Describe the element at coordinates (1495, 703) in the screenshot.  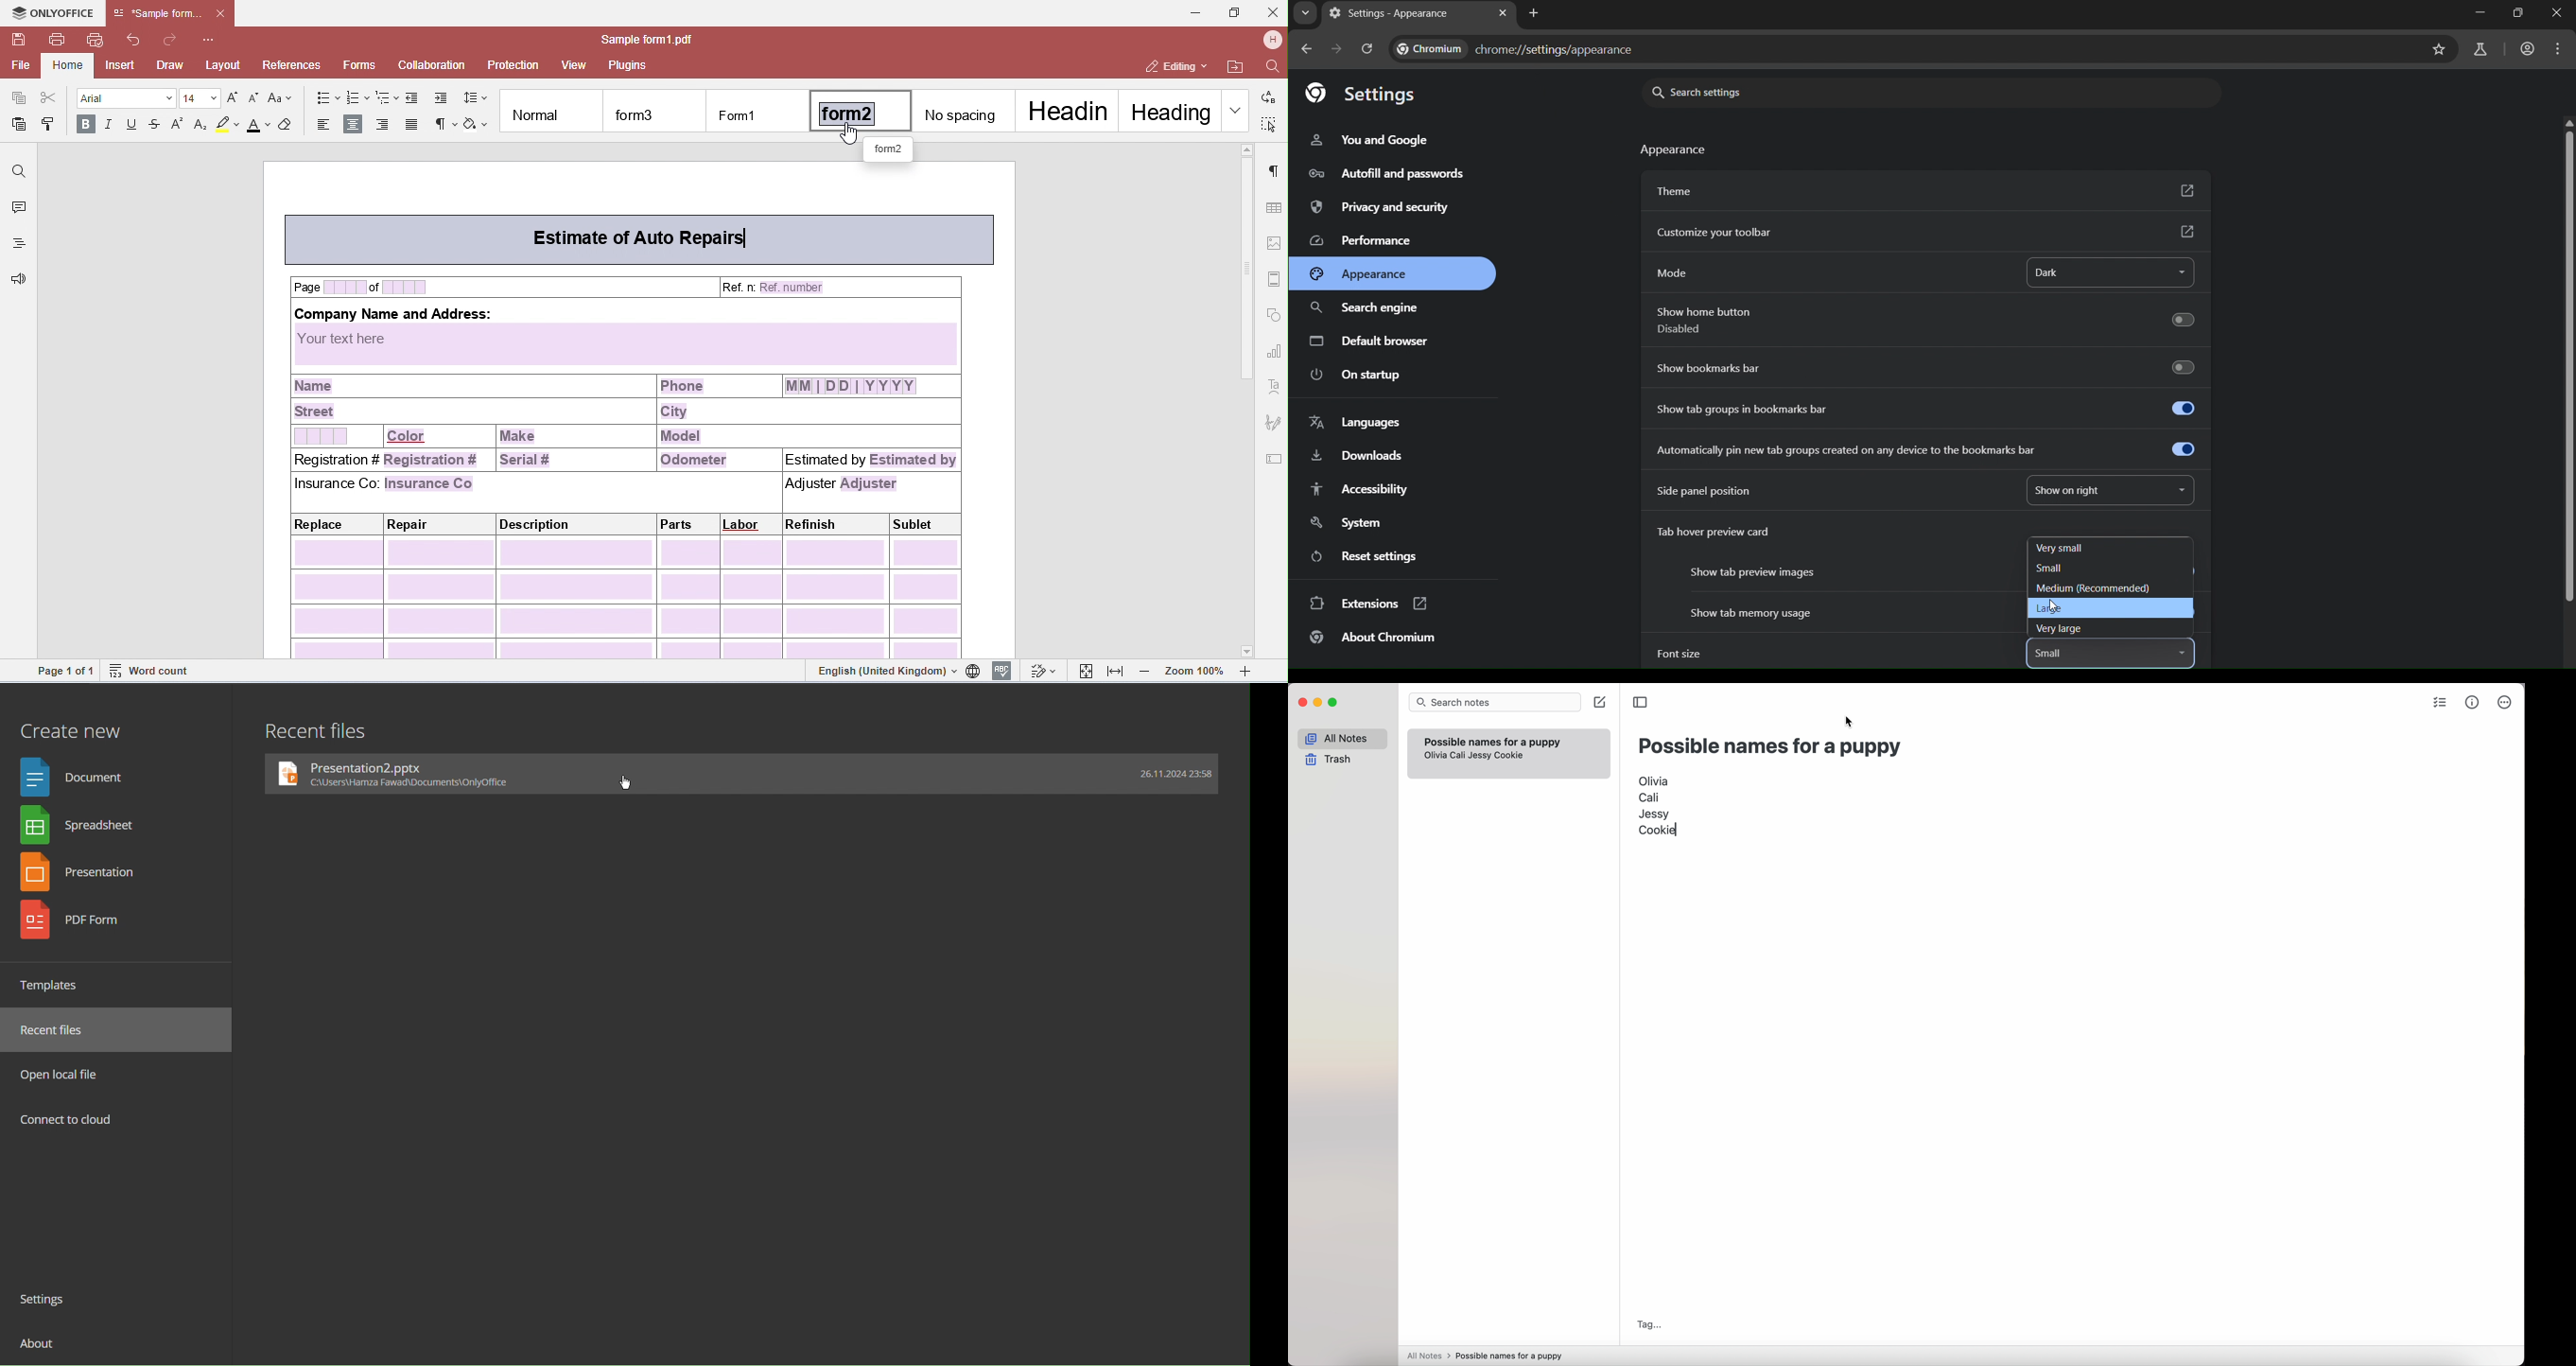
I see `search bar` at that location.